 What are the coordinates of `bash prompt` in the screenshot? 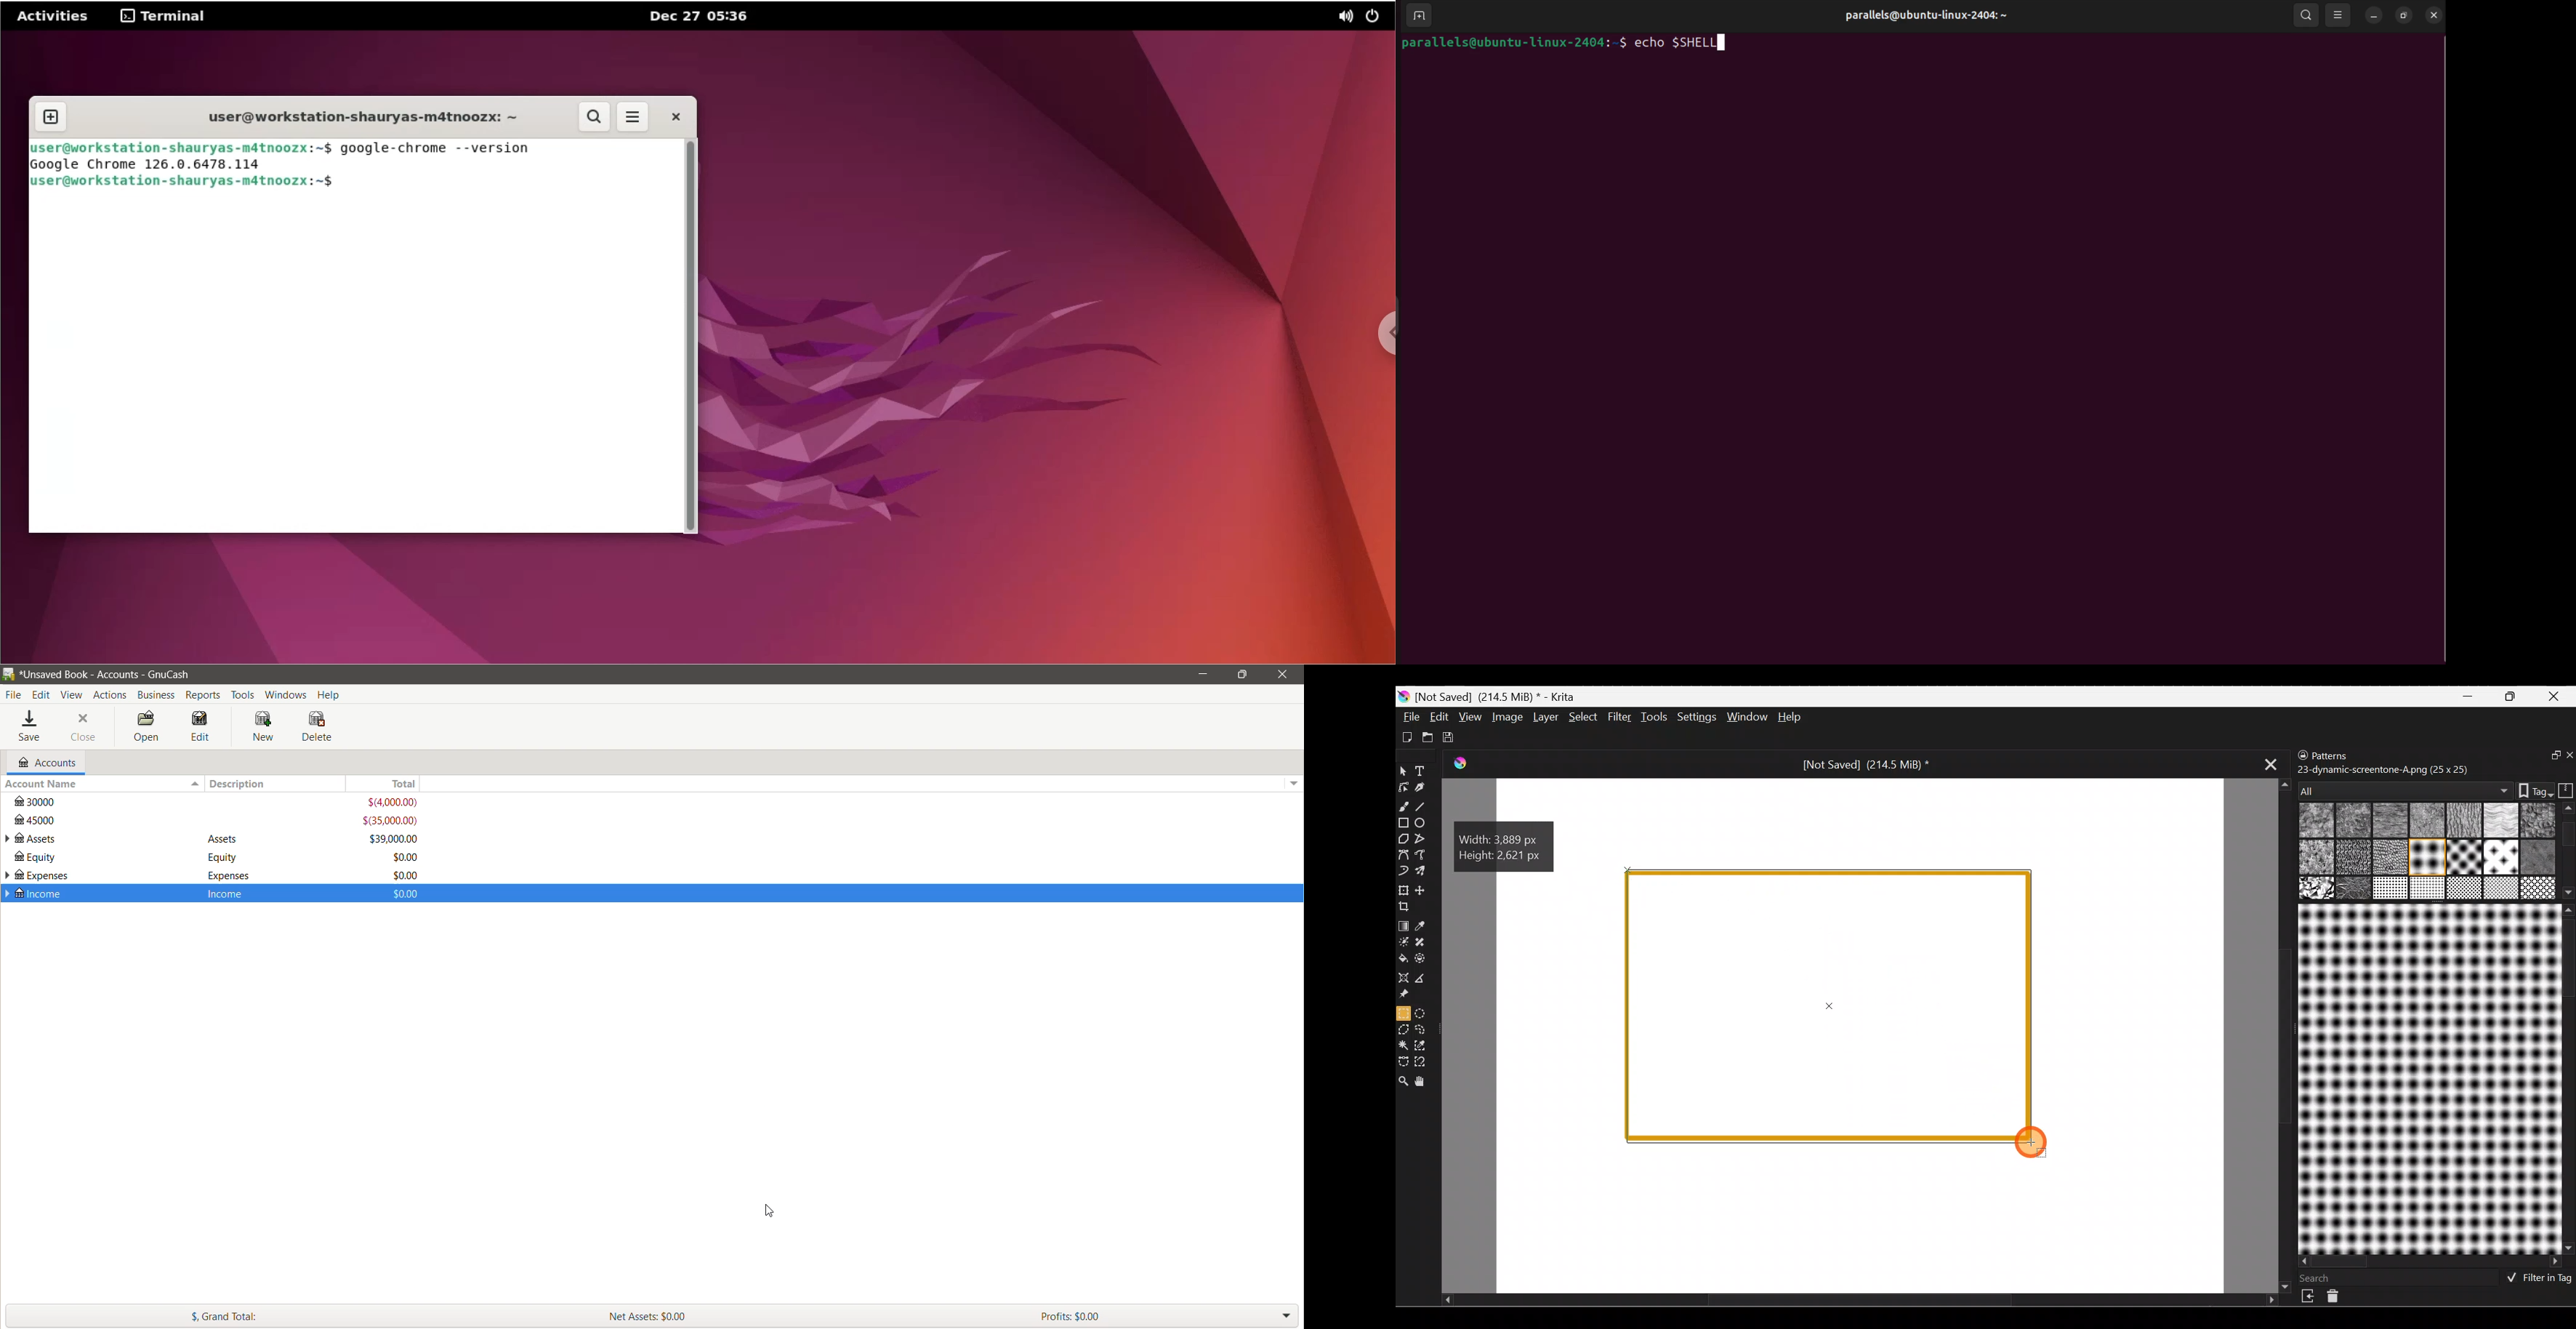 It's located at (1513, 43).